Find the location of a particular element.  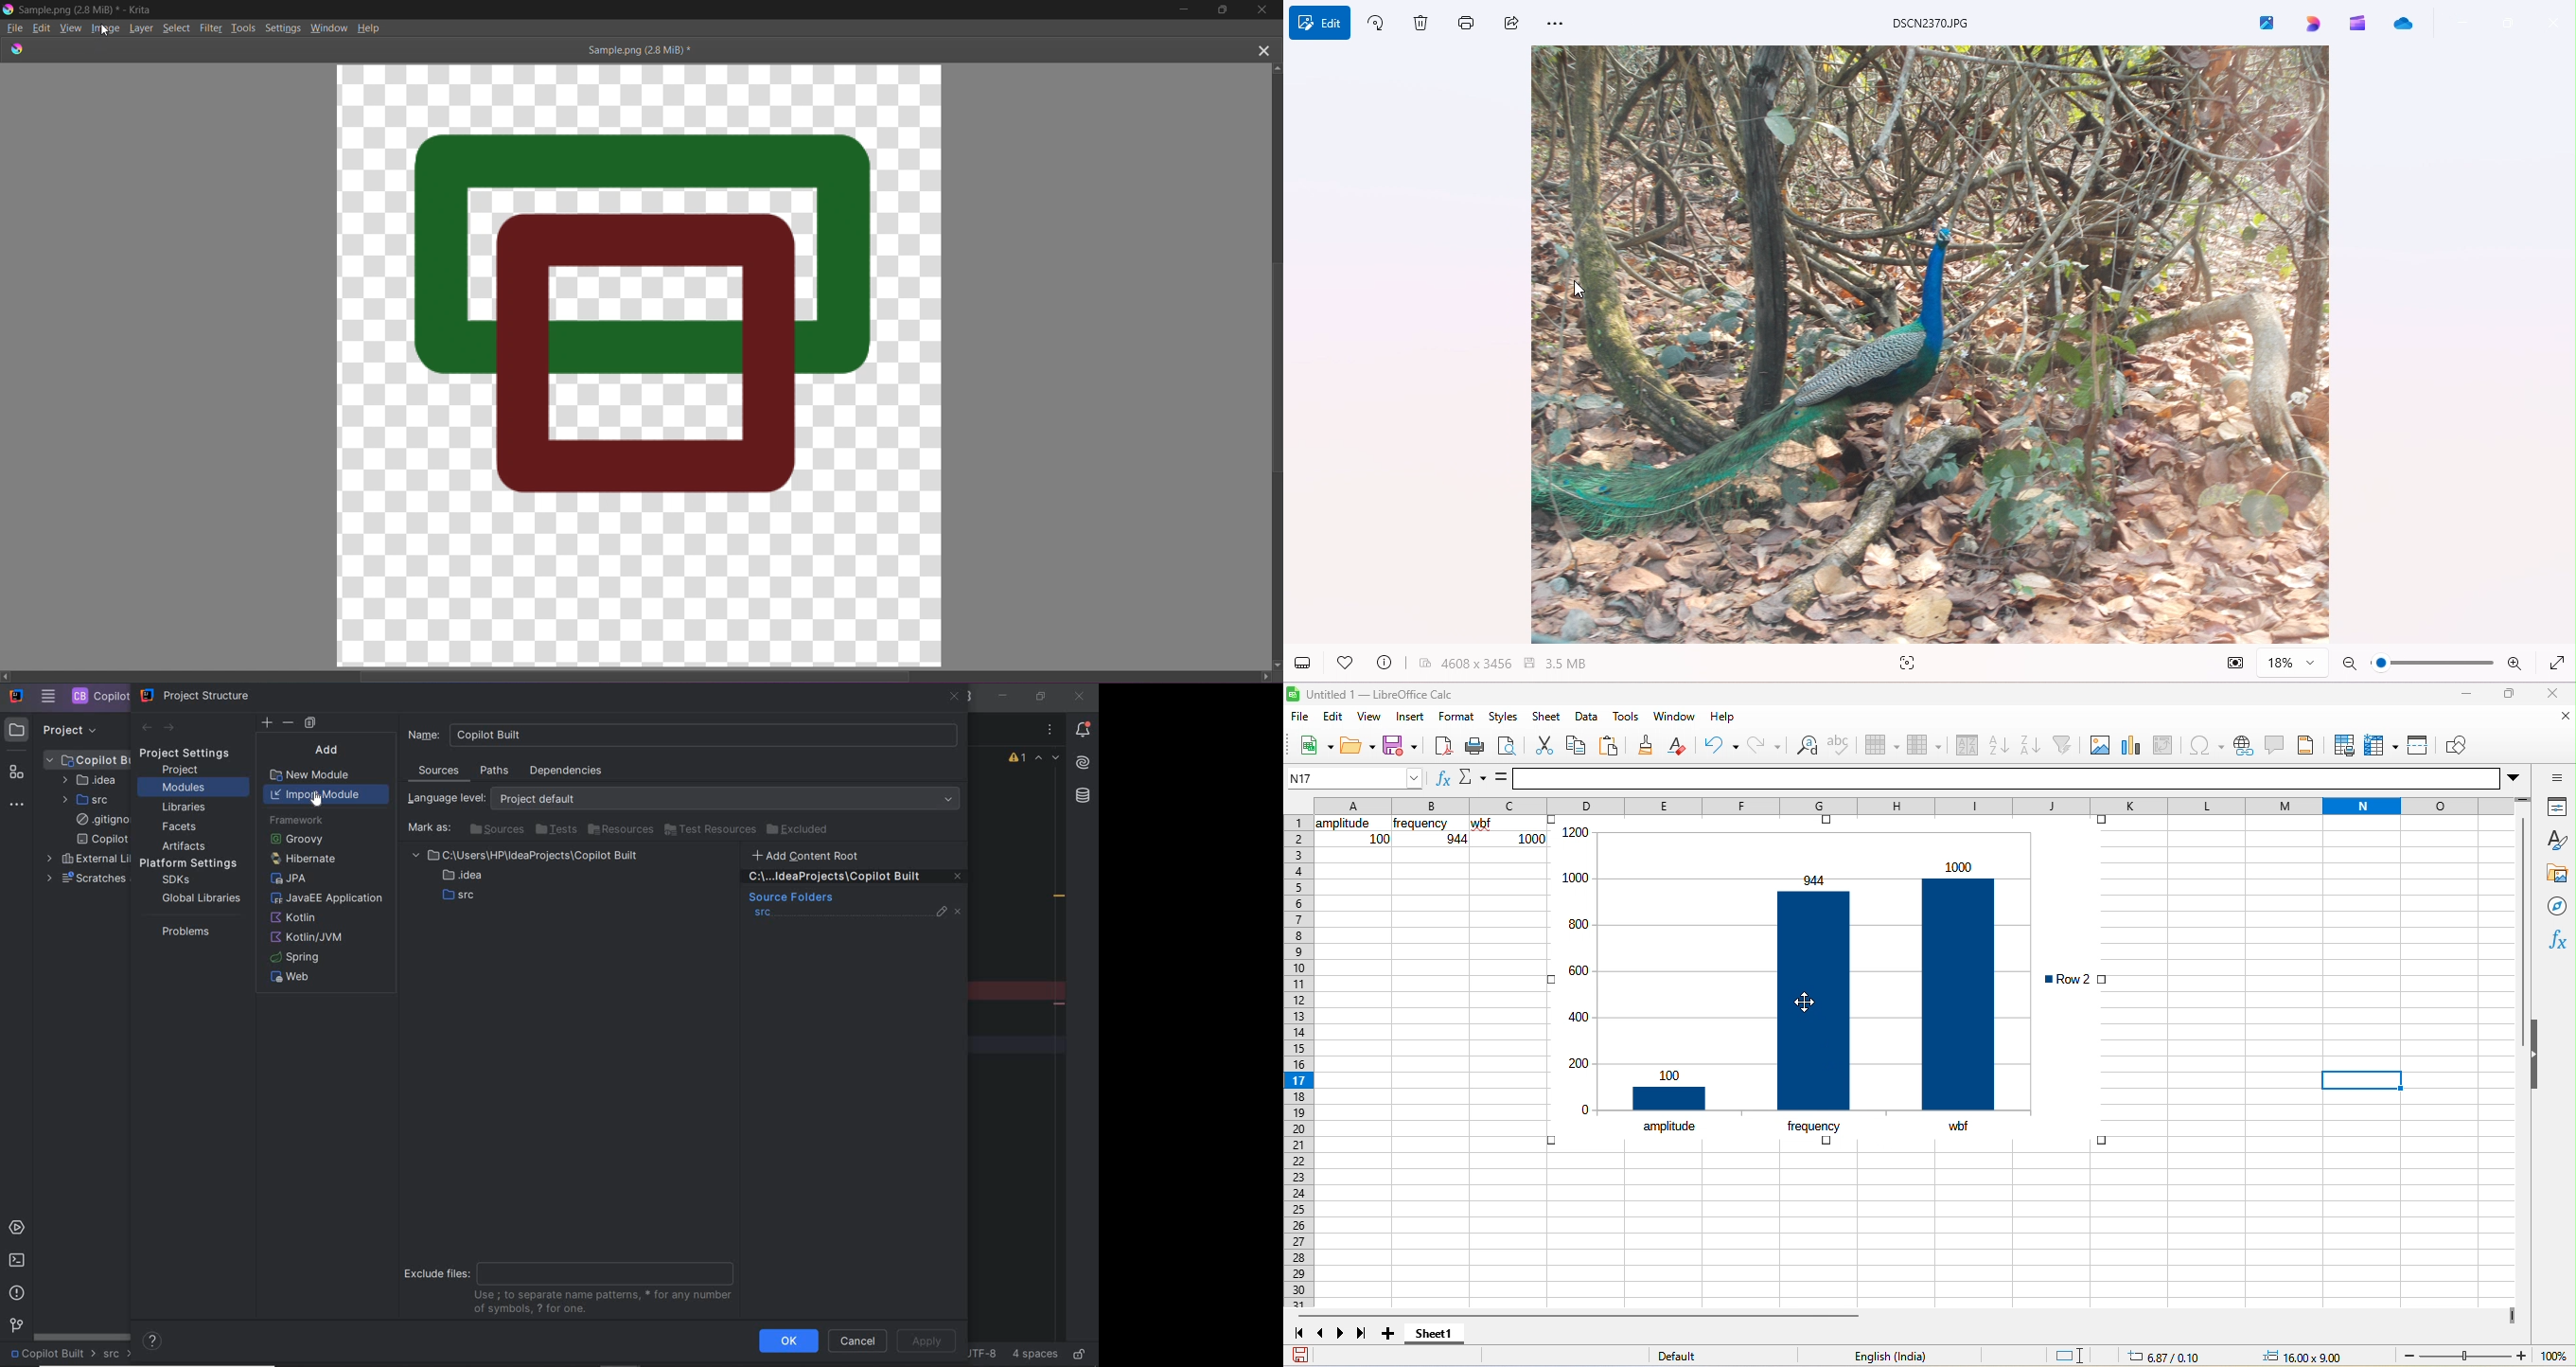

split window is located at coordinates (2421, 746).